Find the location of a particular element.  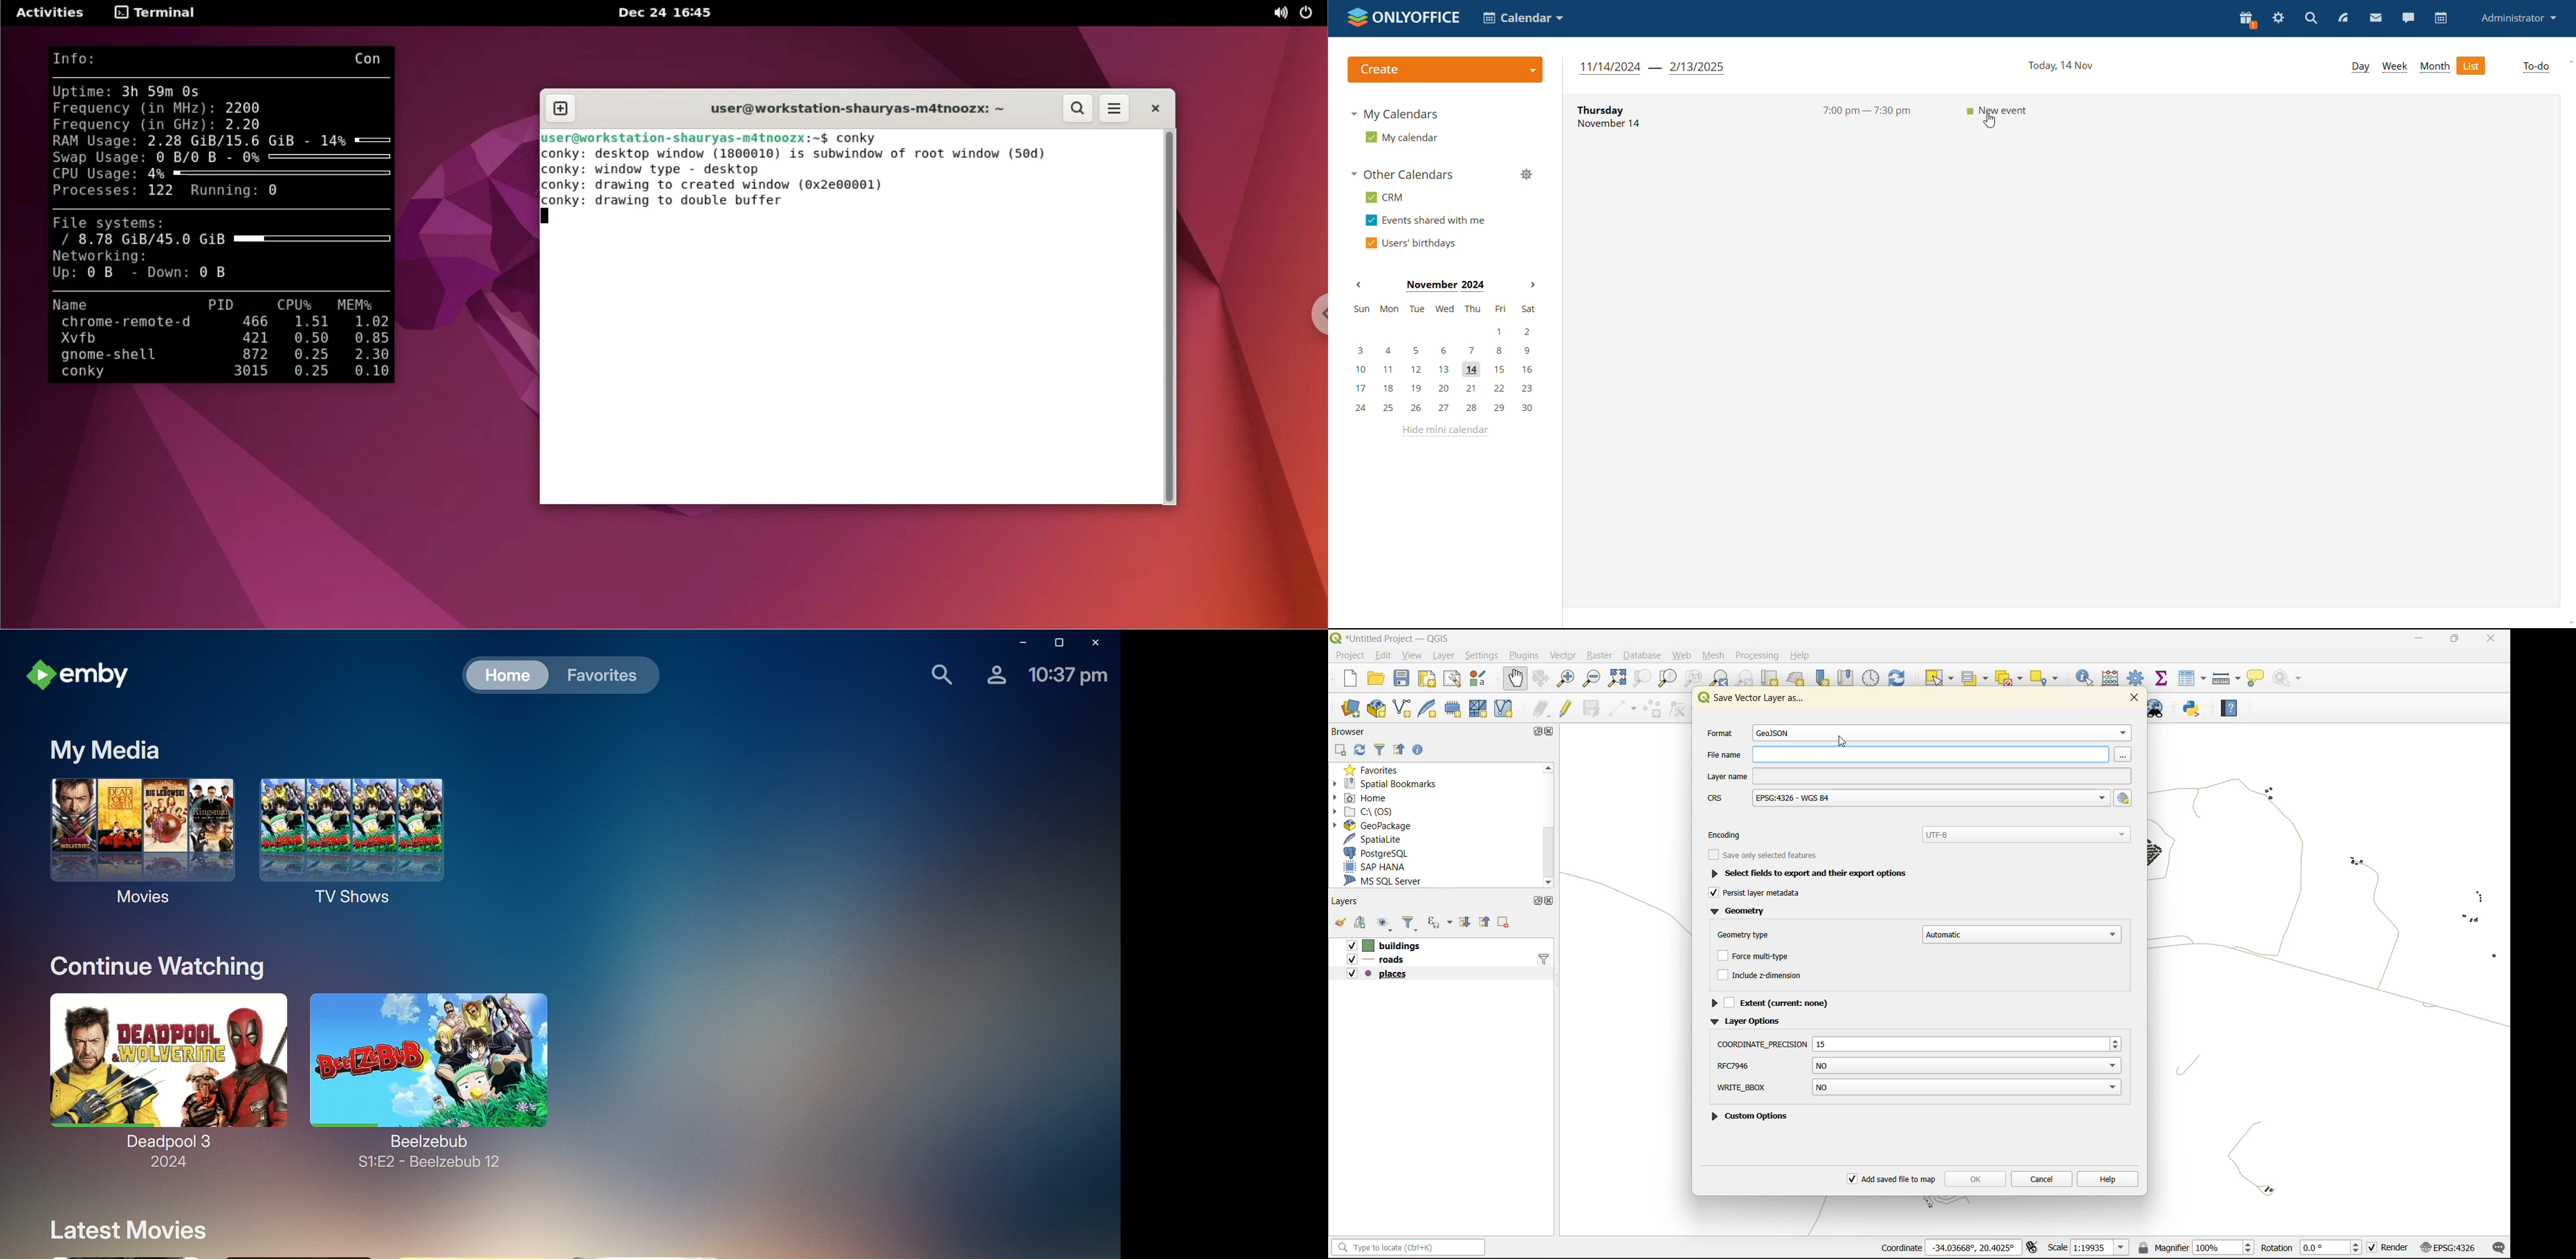

rotation is located at coordinates (2312, 1249).